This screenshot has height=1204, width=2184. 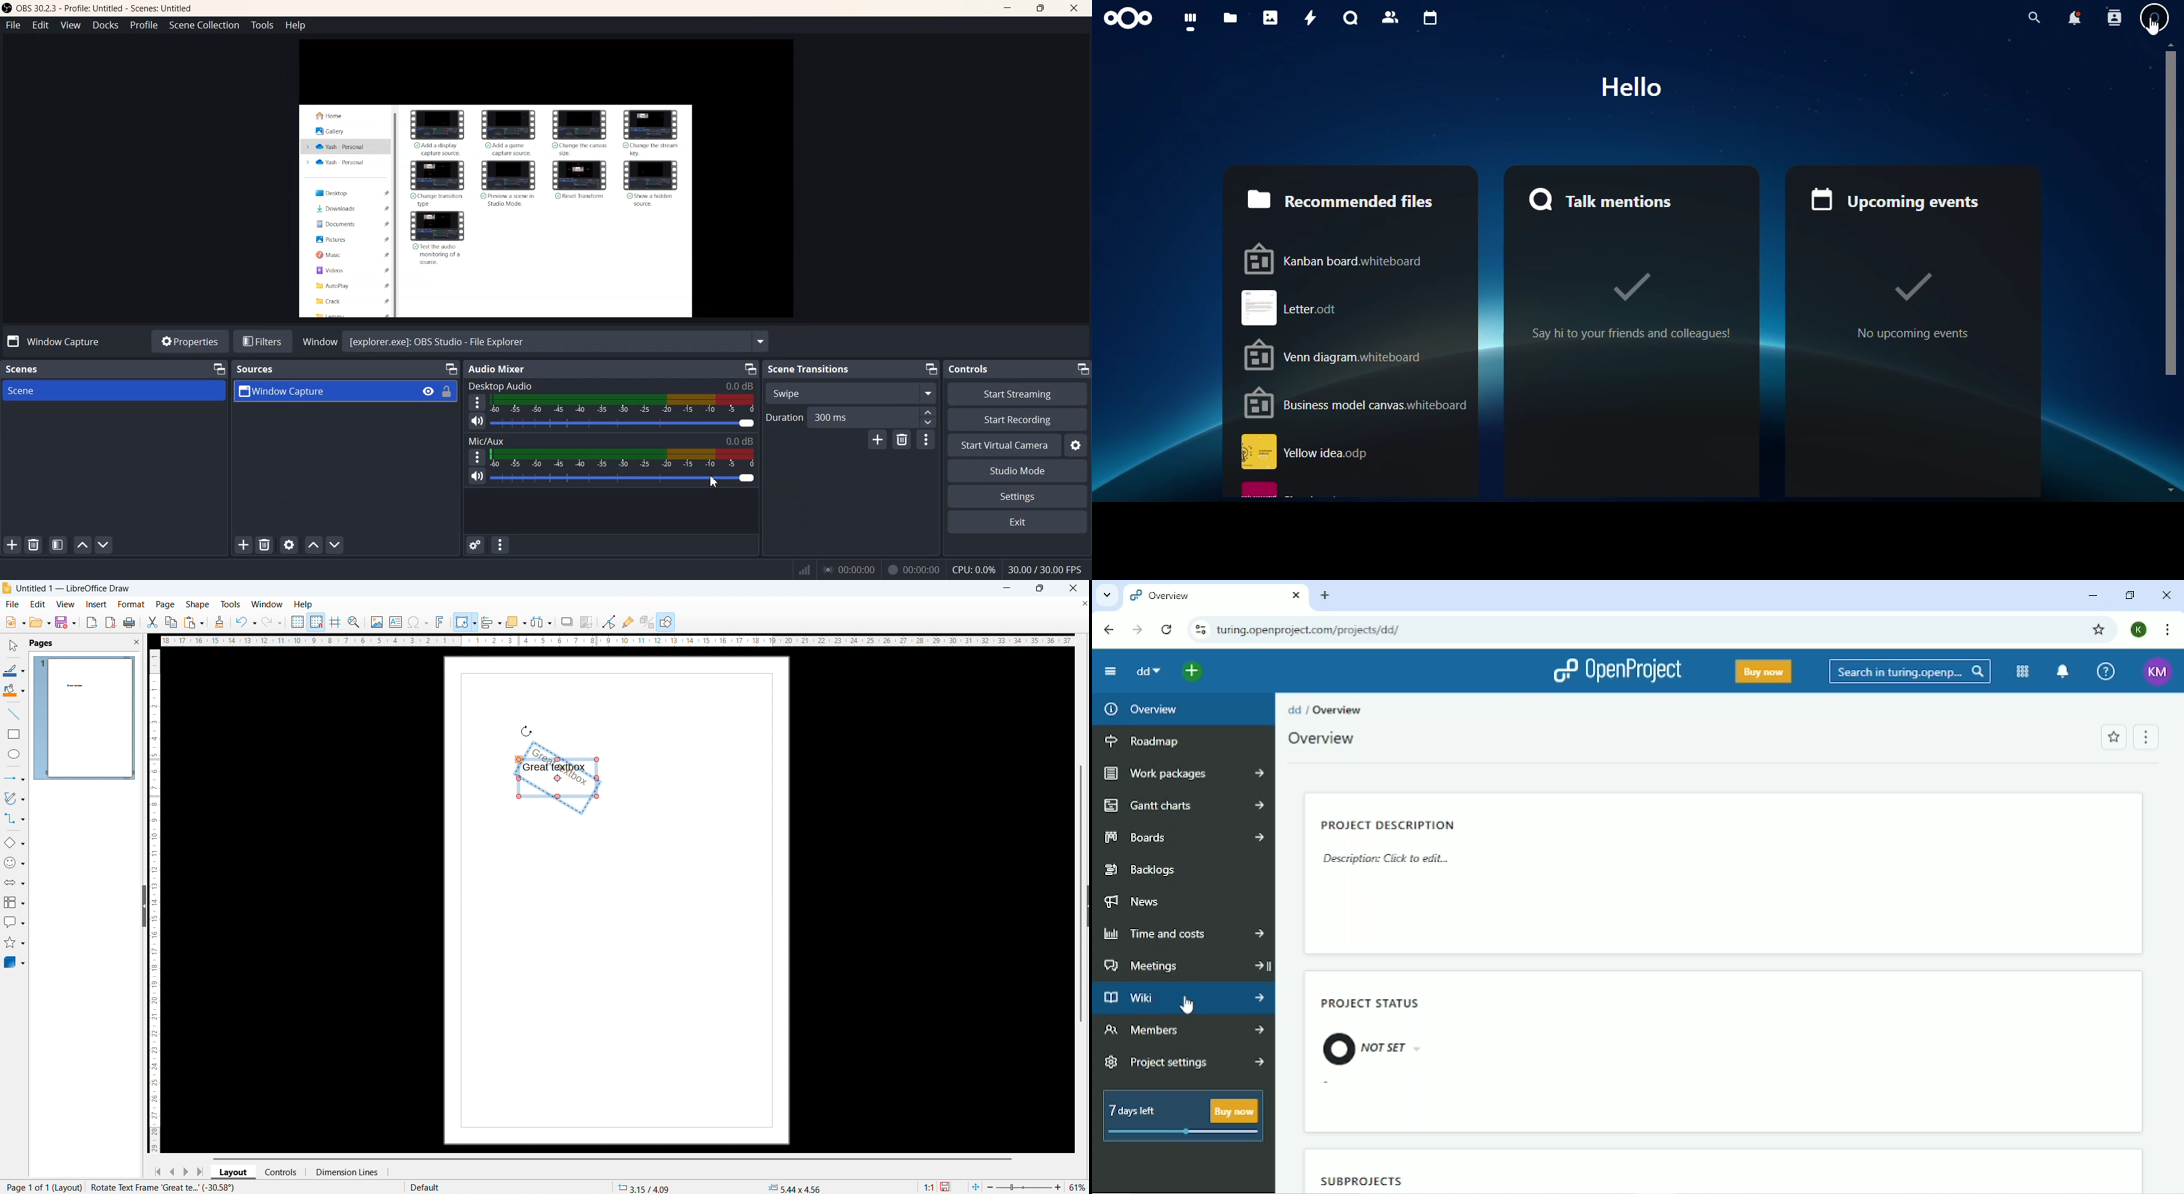 I want to click on Help, so click(x=297, y=26).